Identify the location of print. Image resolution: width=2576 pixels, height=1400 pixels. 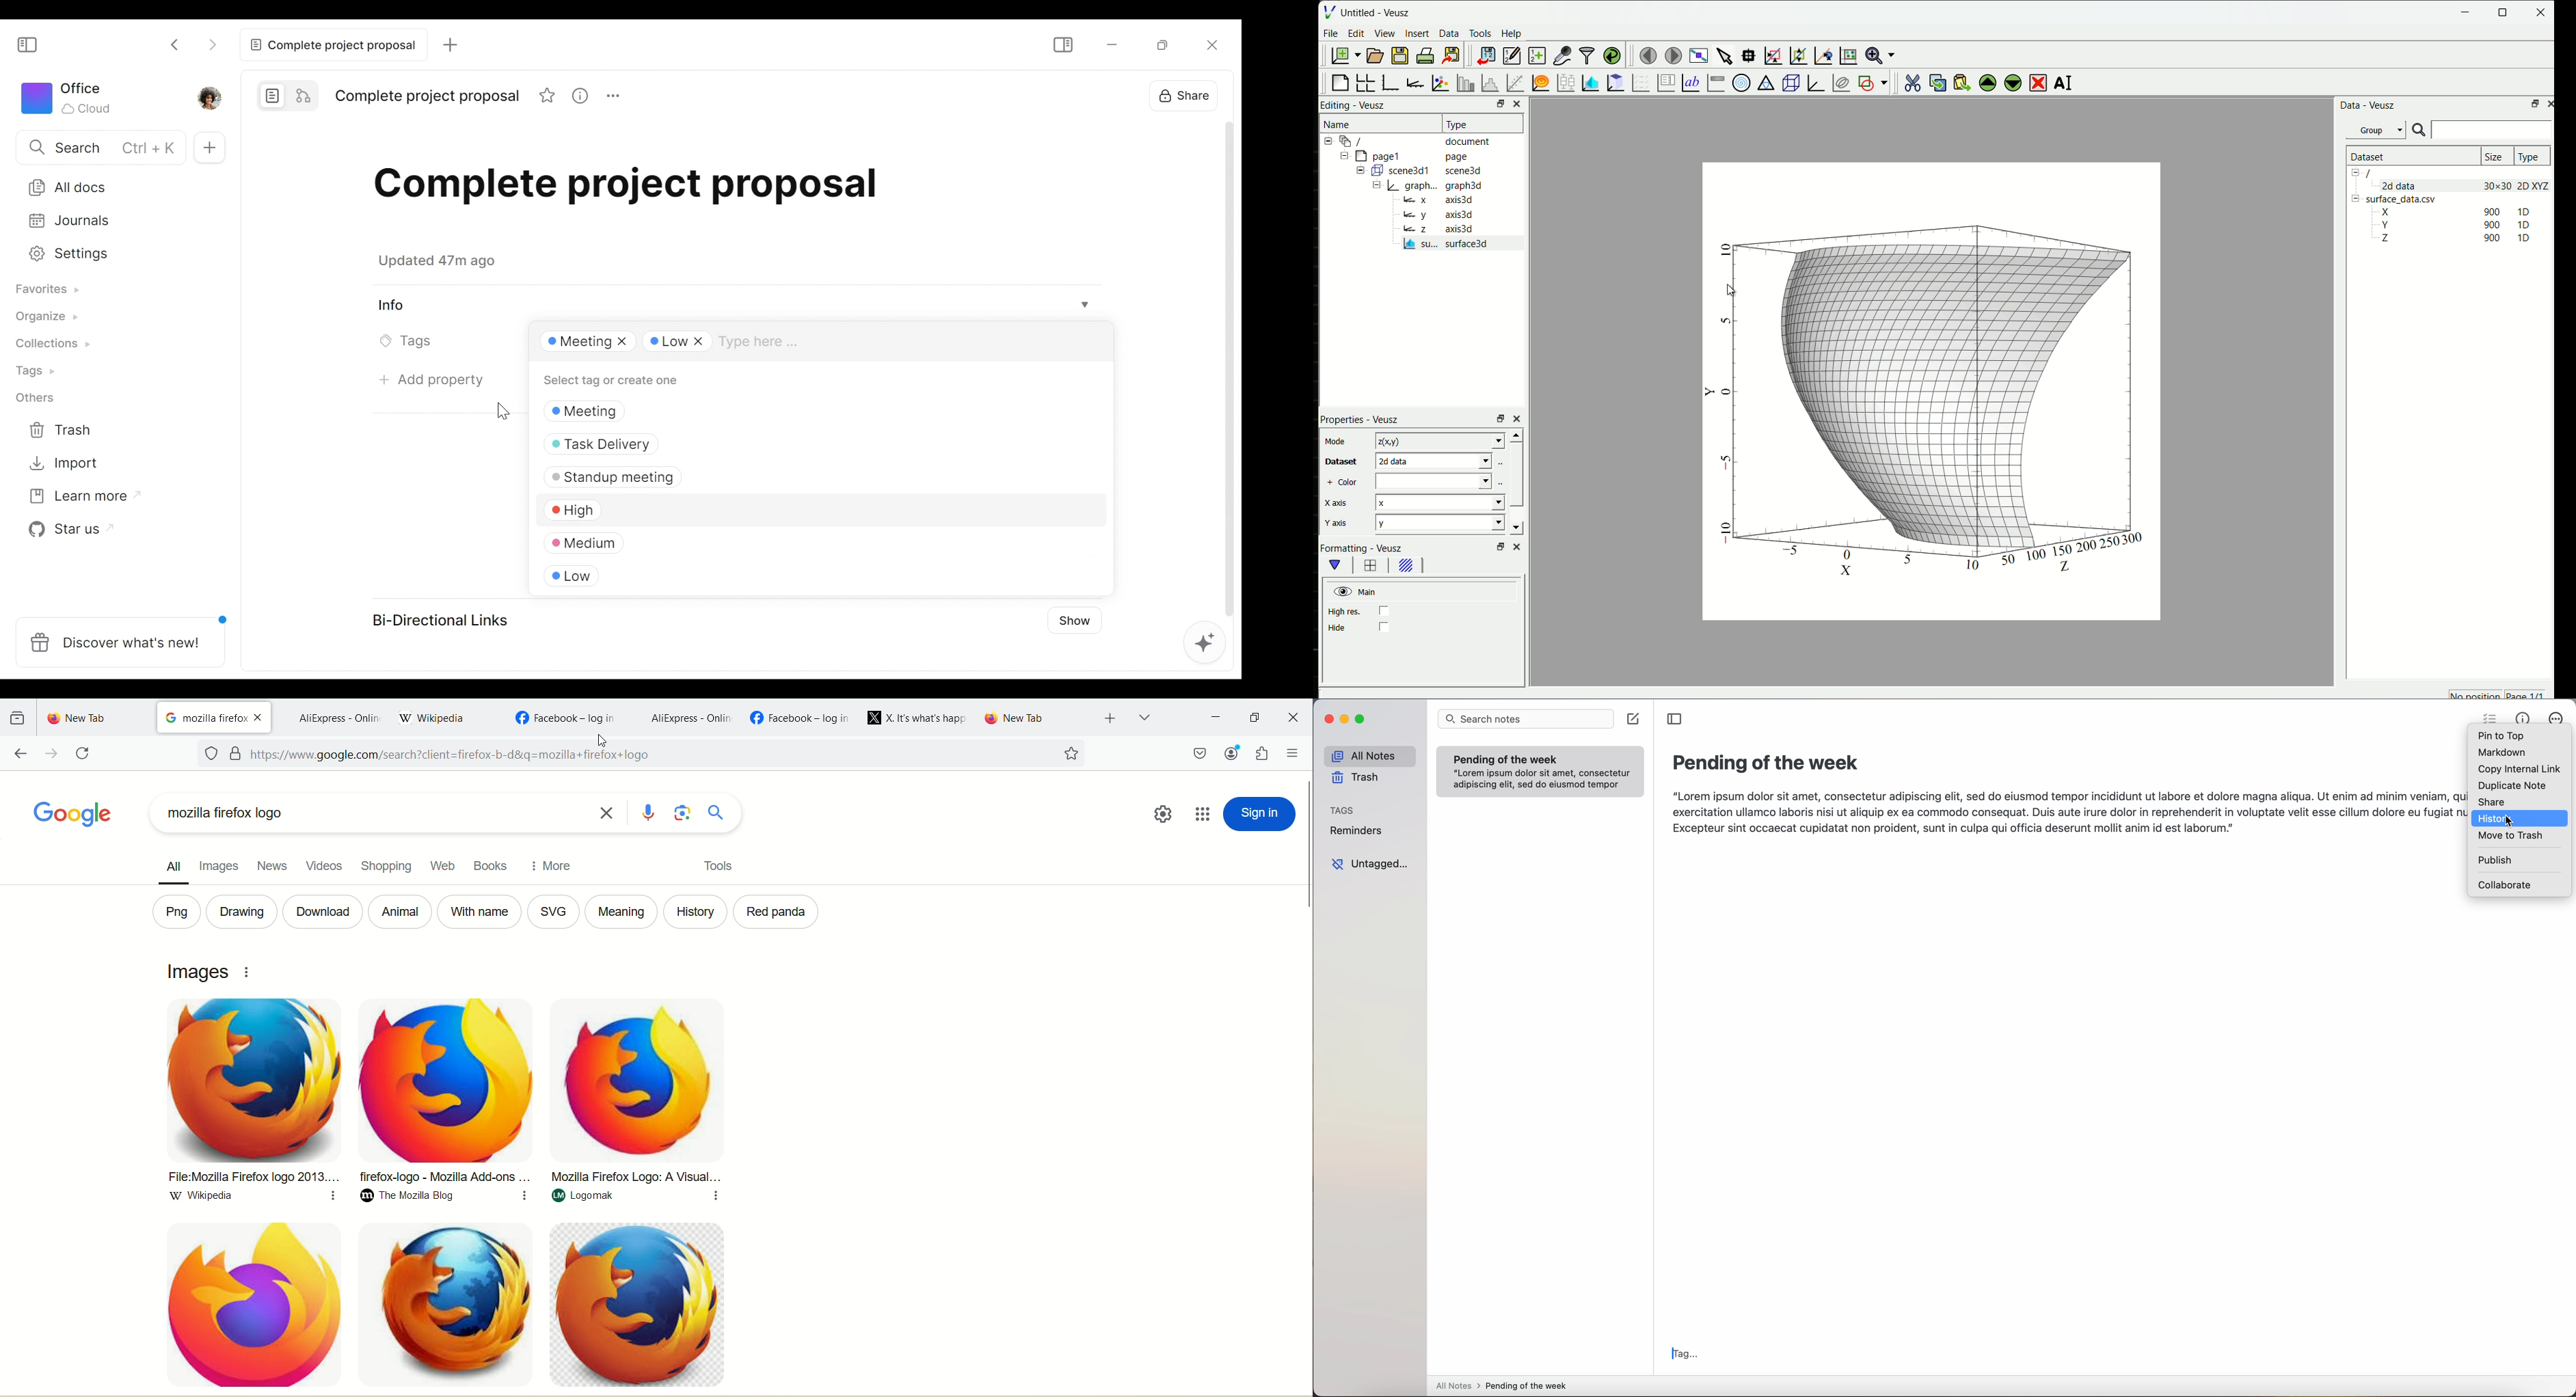
(1425, 55).